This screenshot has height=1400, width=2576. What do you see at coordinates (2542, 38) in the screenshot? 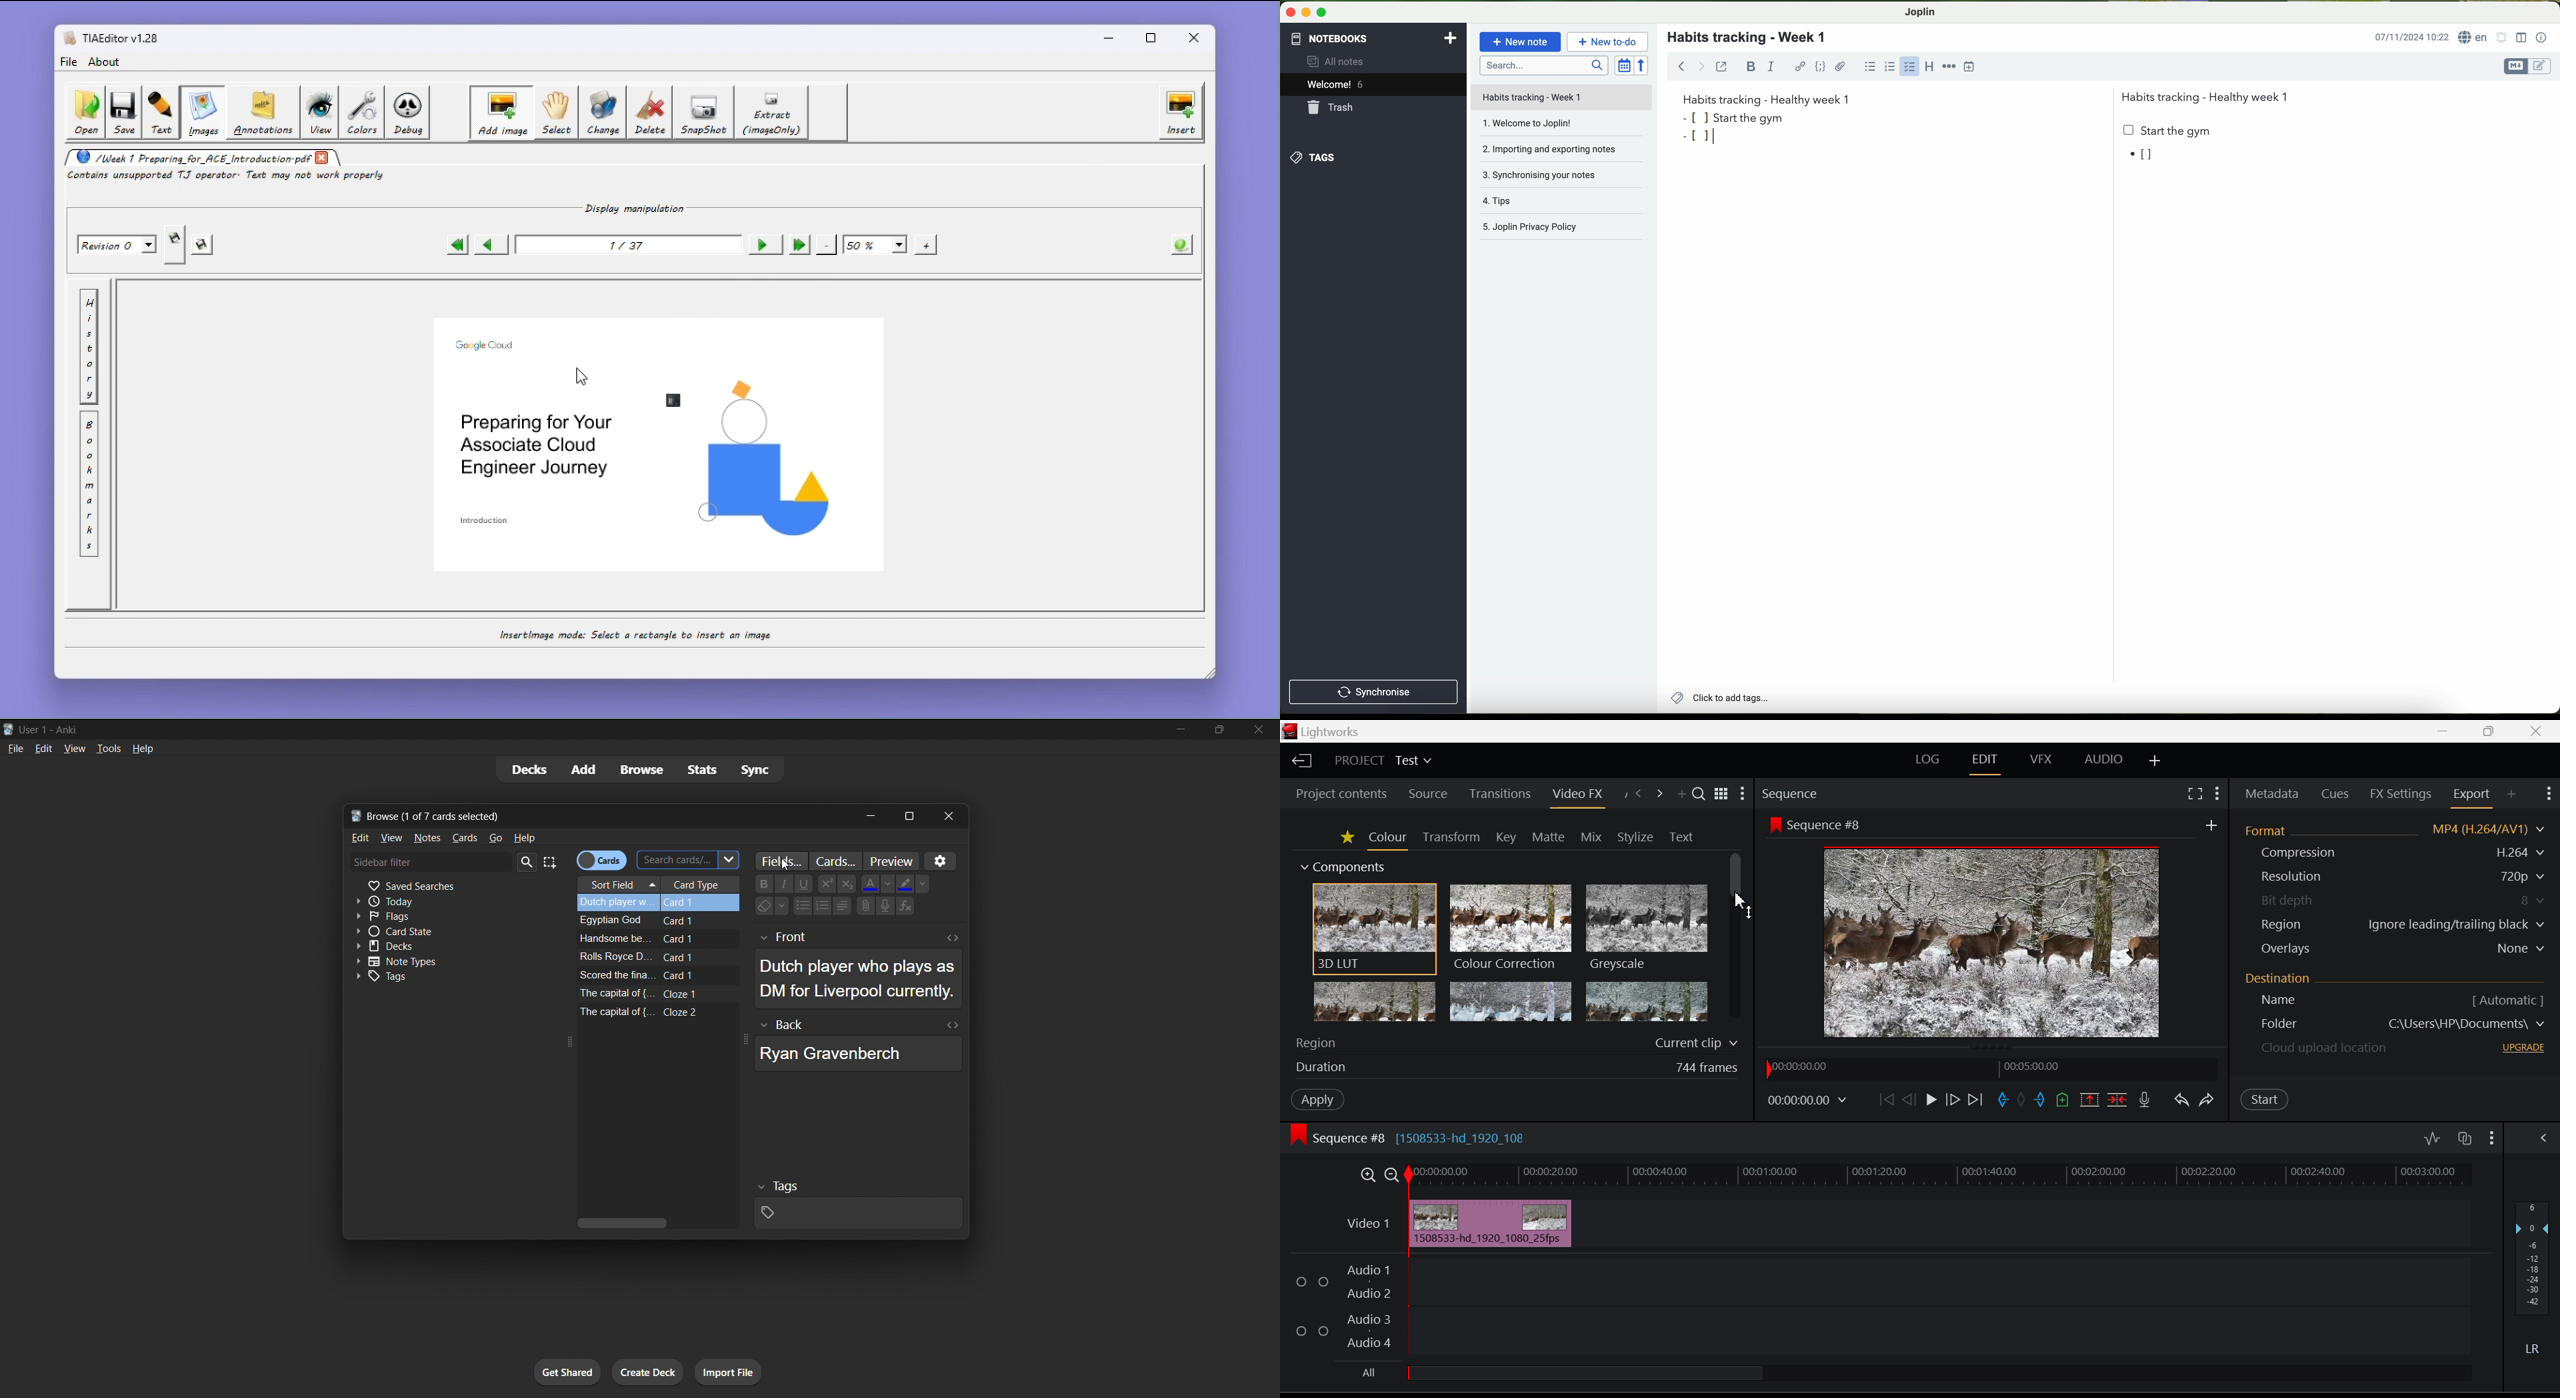
I see `note properties` at bounding box center [2542, 38].